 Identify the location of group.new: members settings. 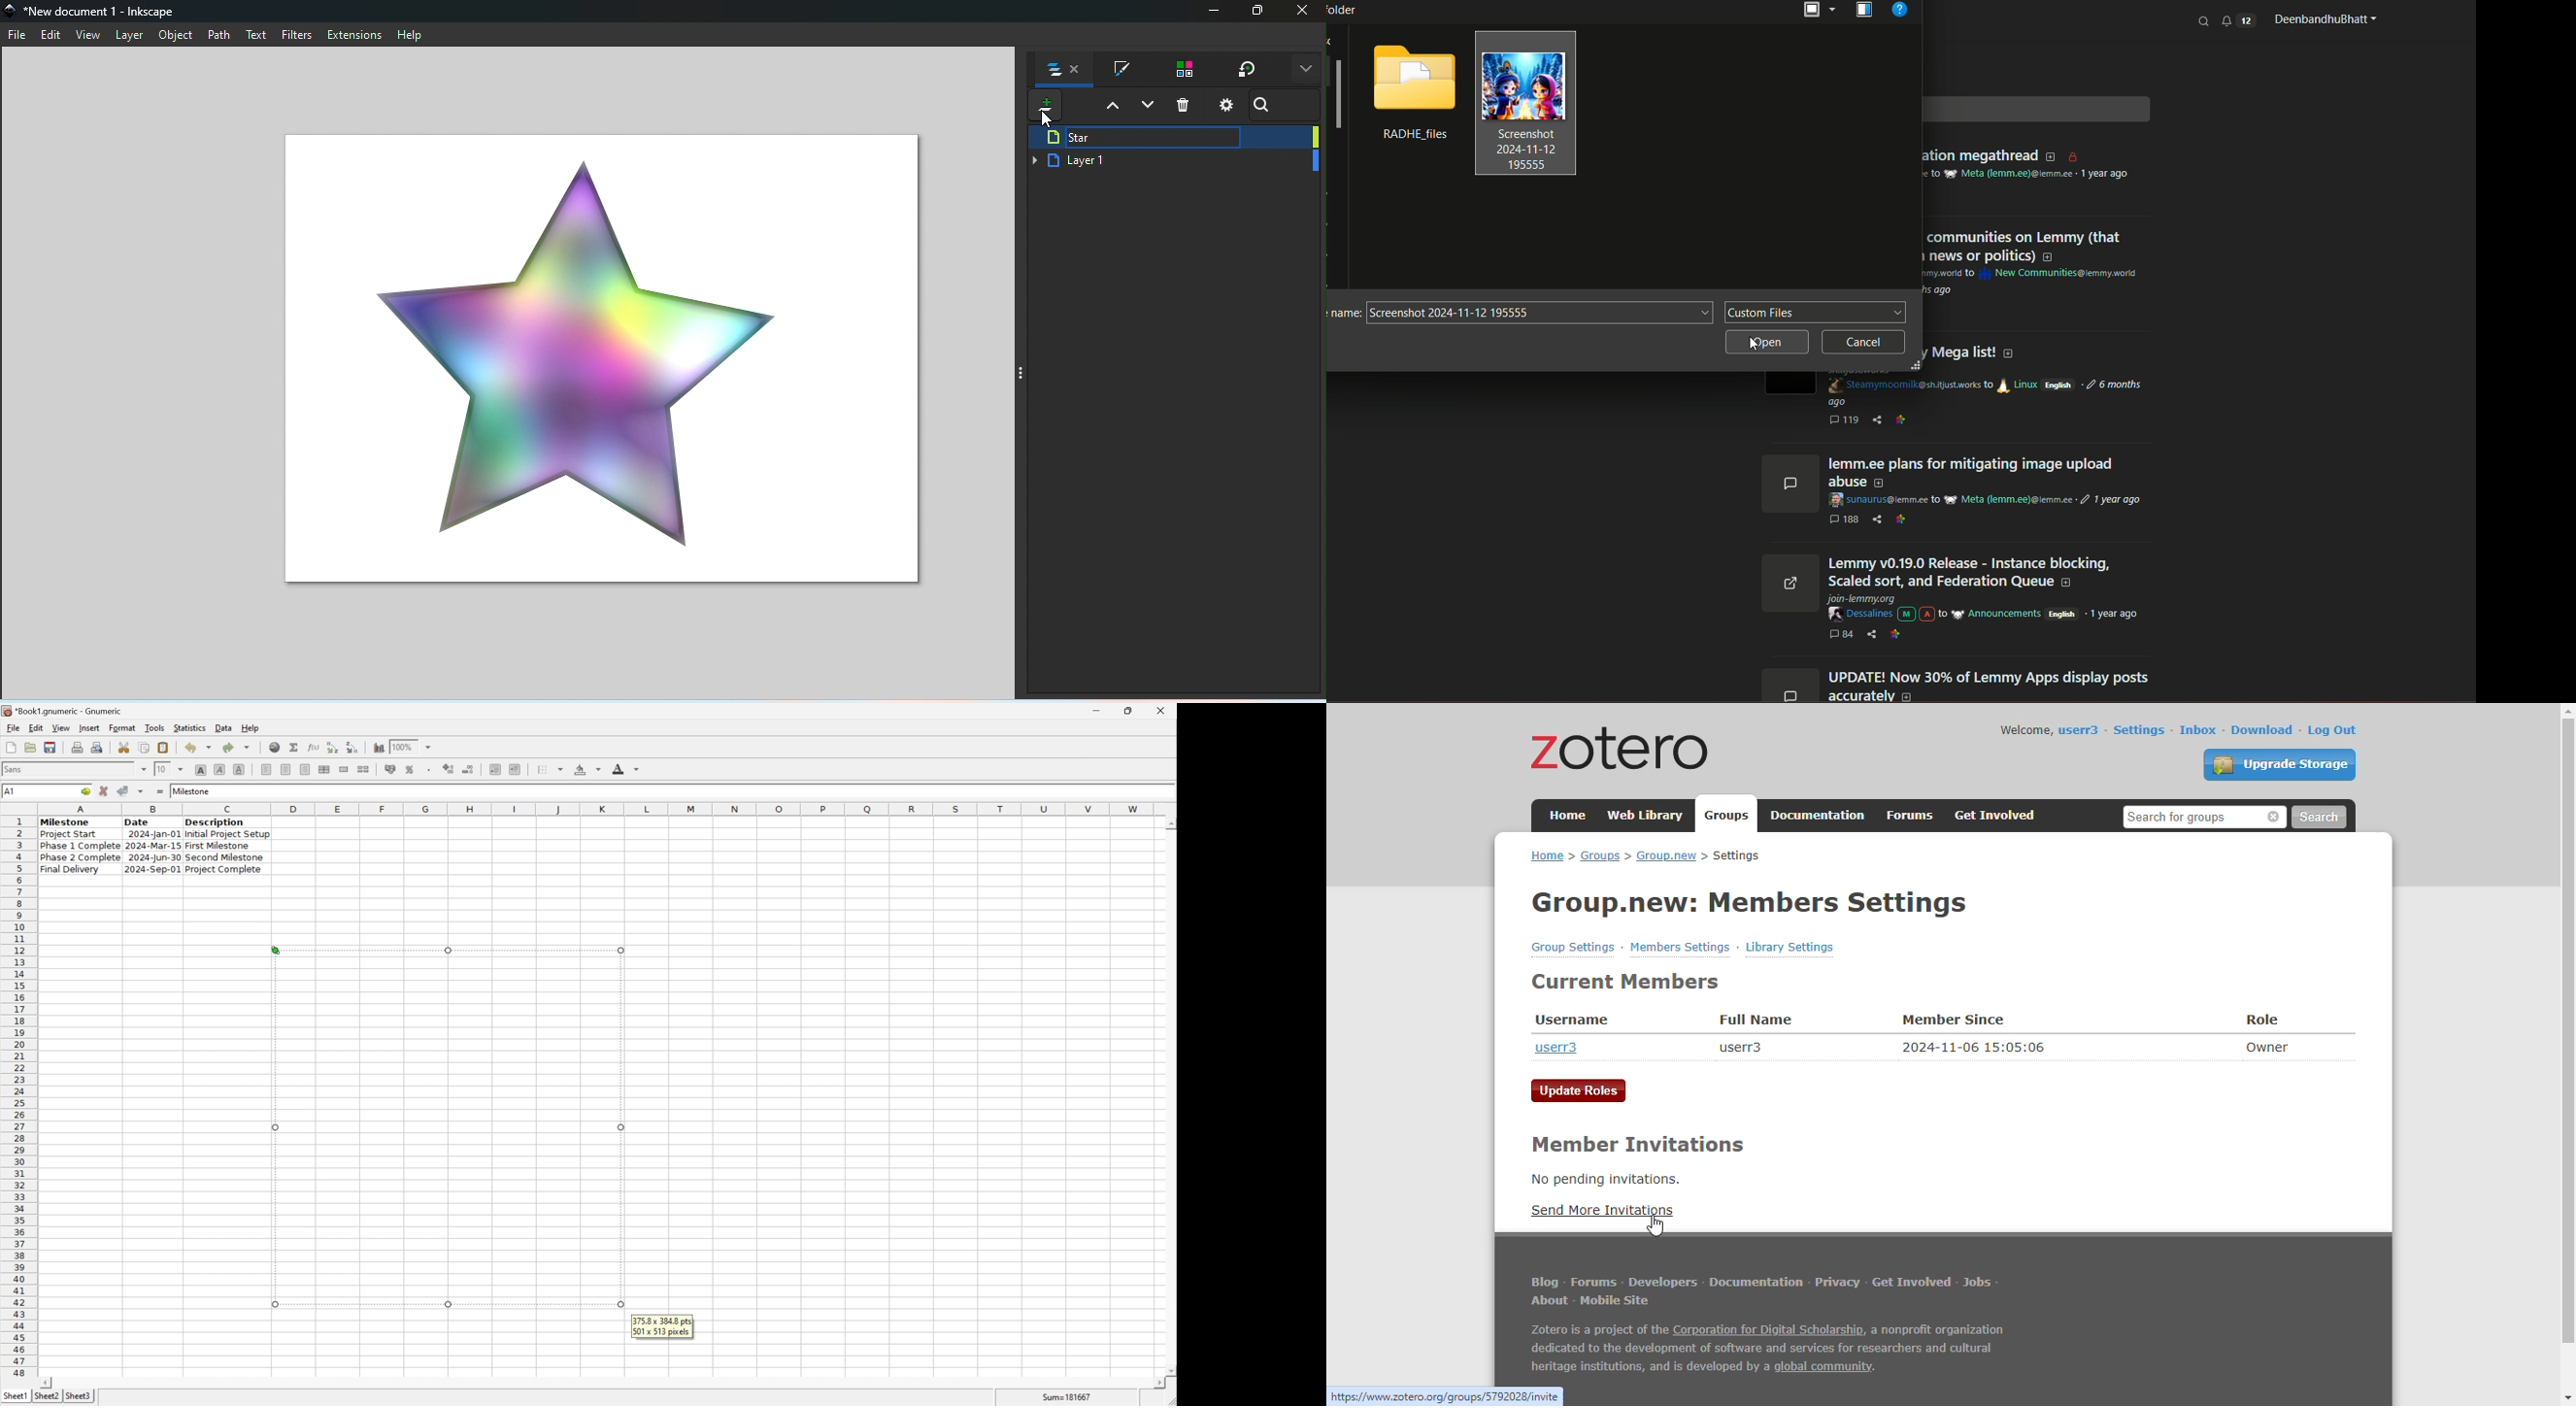
(1751, 903).